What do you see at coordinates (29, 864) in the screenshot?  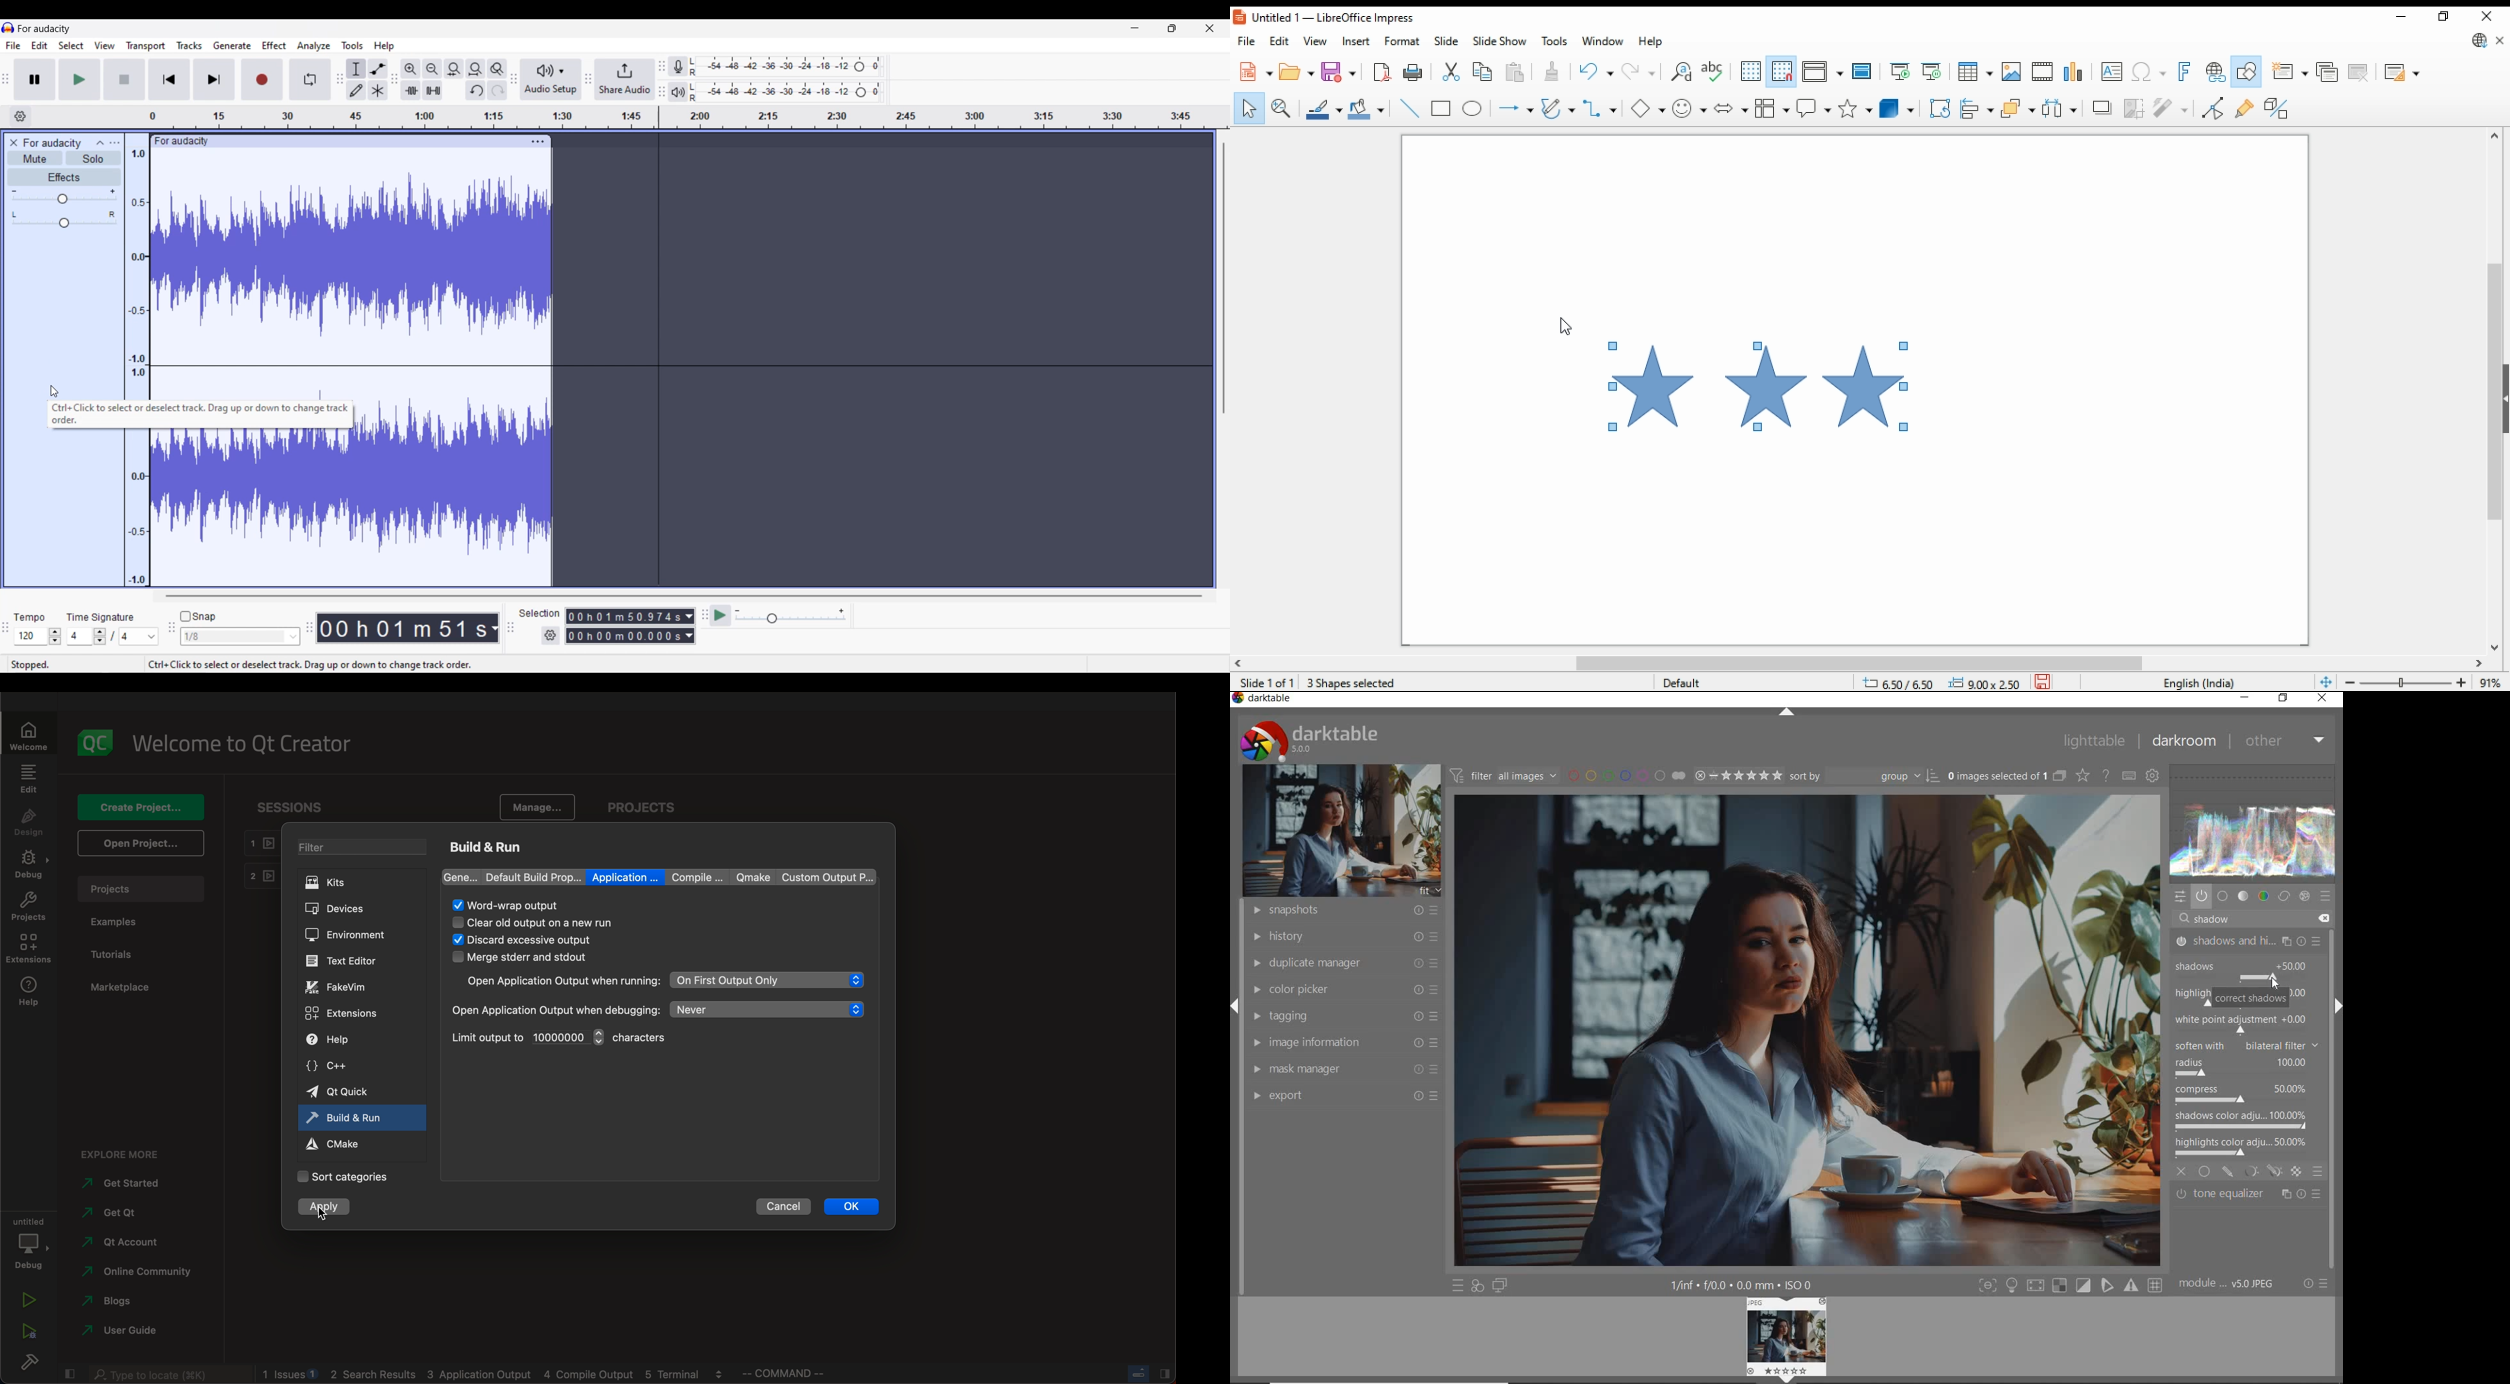 I see `debug` at bounding box center [29, 864].